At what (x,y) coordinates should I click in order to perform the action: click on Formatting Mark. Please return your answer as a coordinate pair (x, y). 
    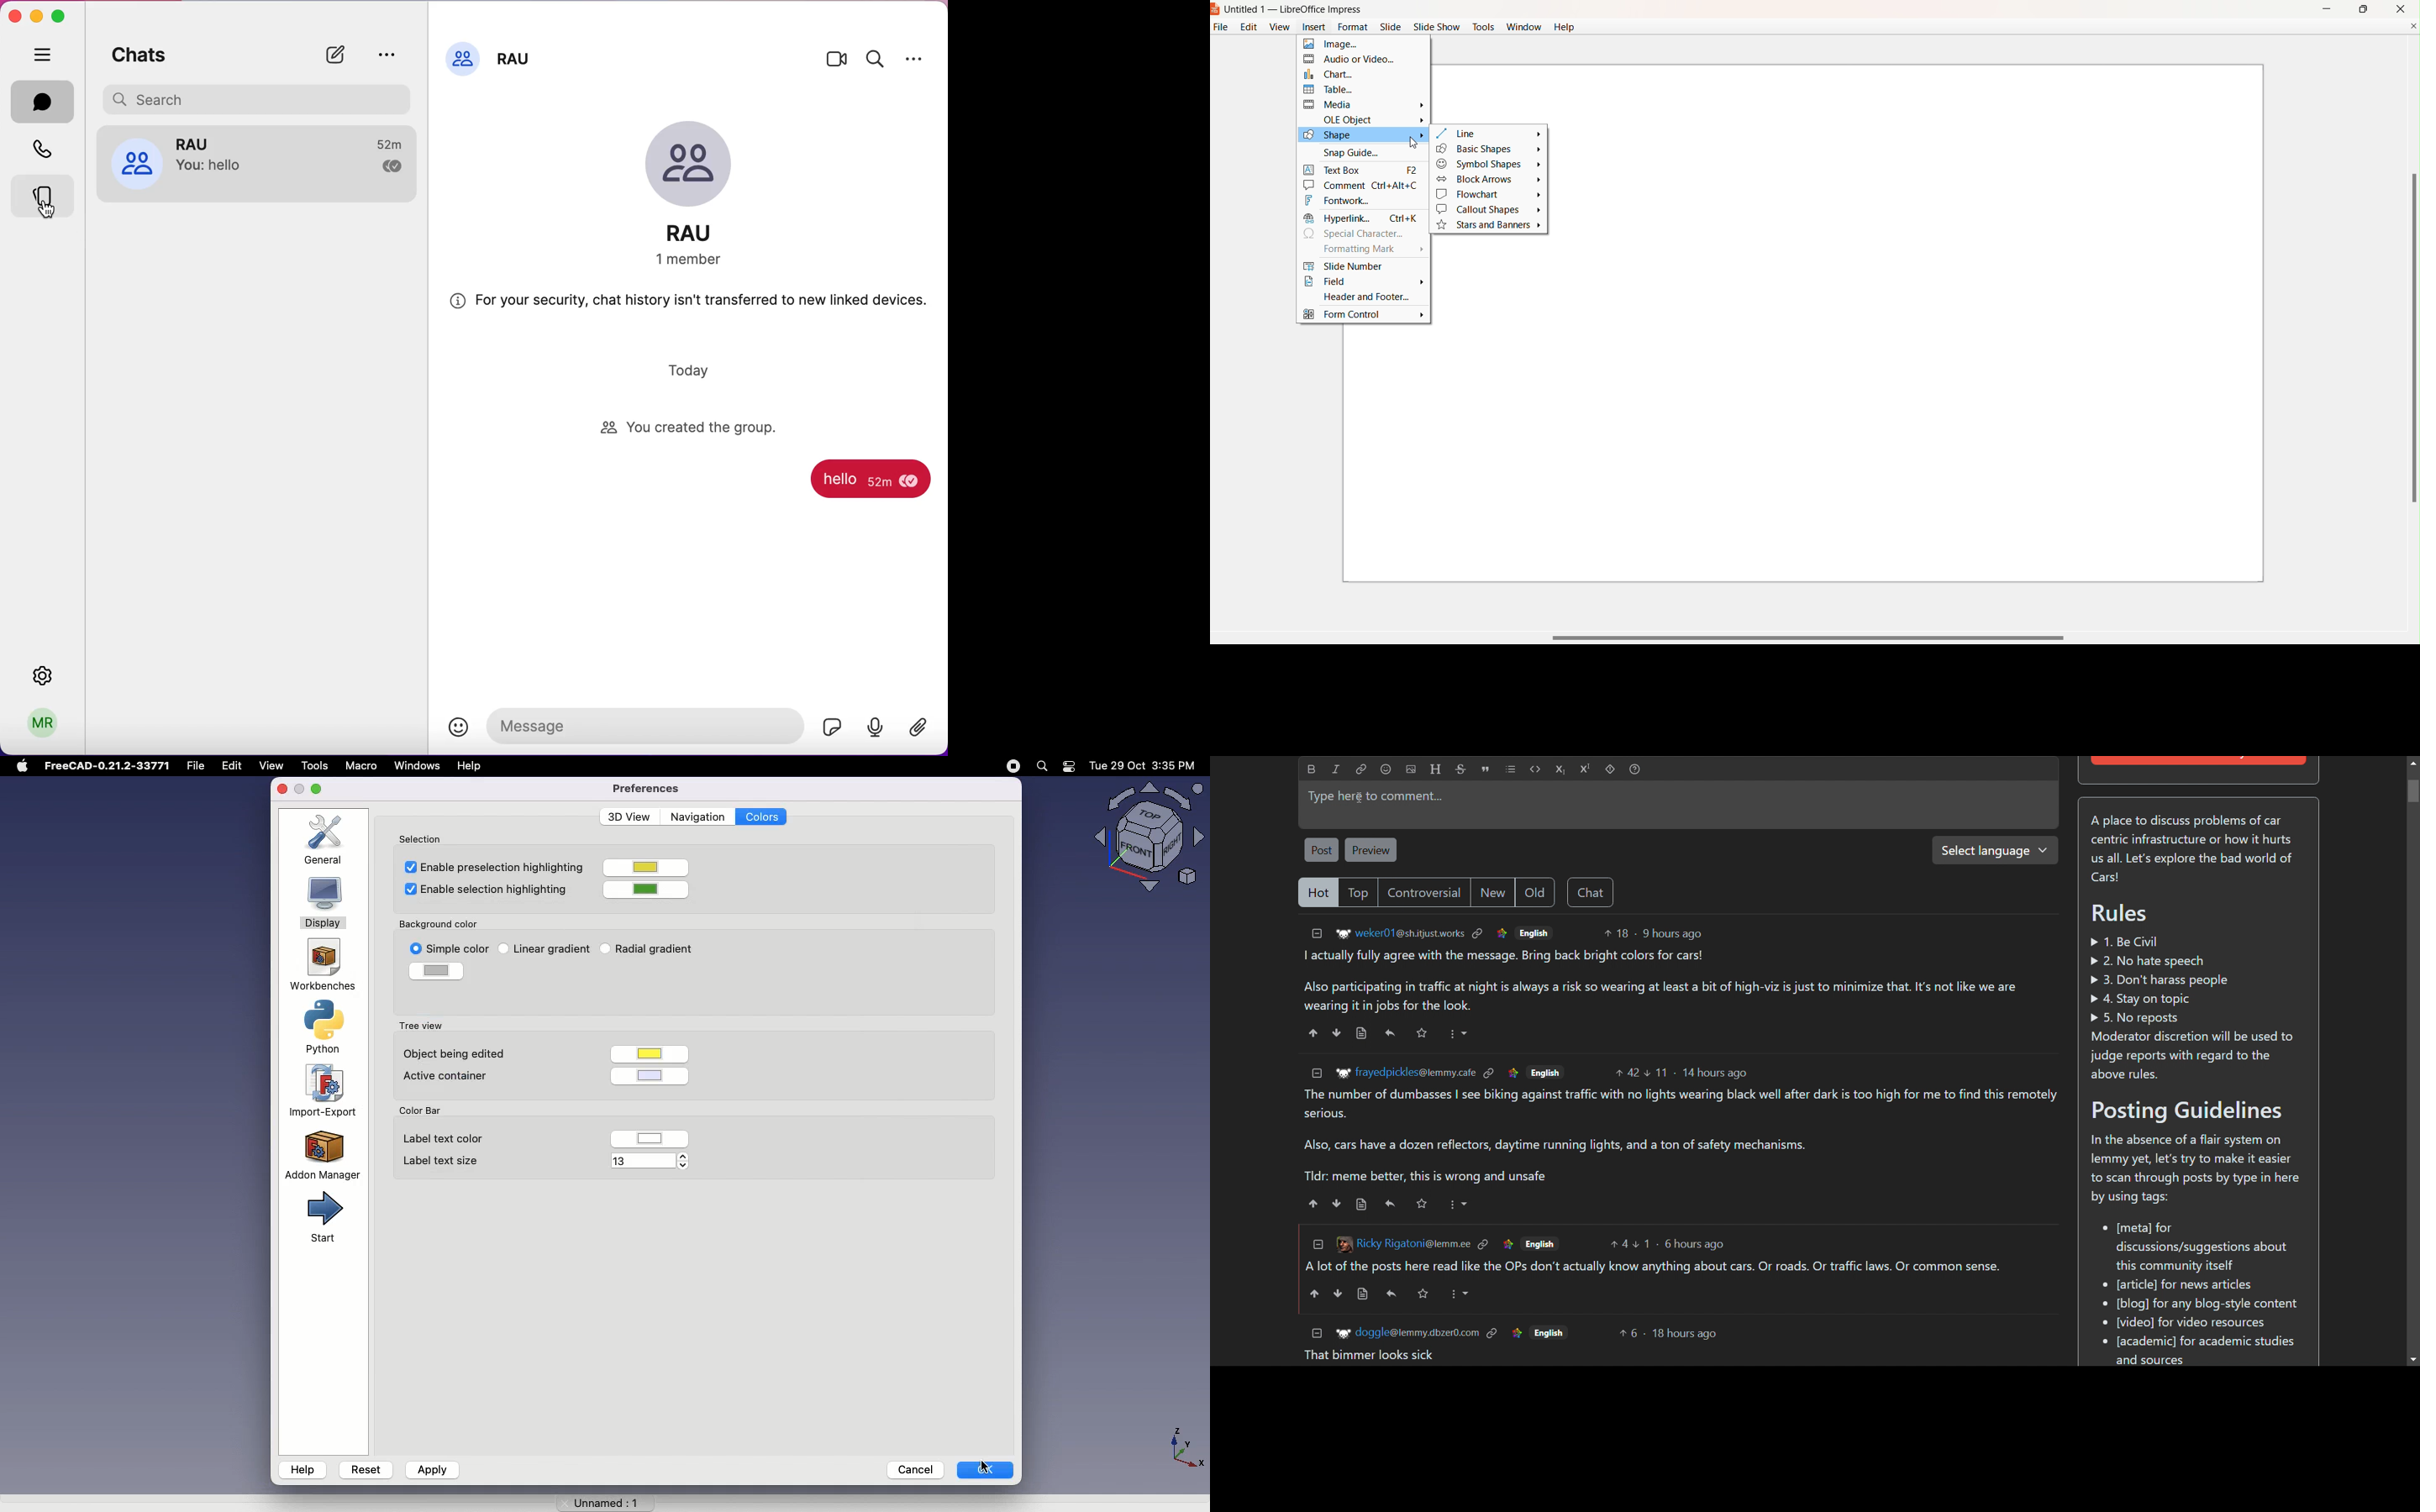
    Looking at the image, I should click on (1370, 251).